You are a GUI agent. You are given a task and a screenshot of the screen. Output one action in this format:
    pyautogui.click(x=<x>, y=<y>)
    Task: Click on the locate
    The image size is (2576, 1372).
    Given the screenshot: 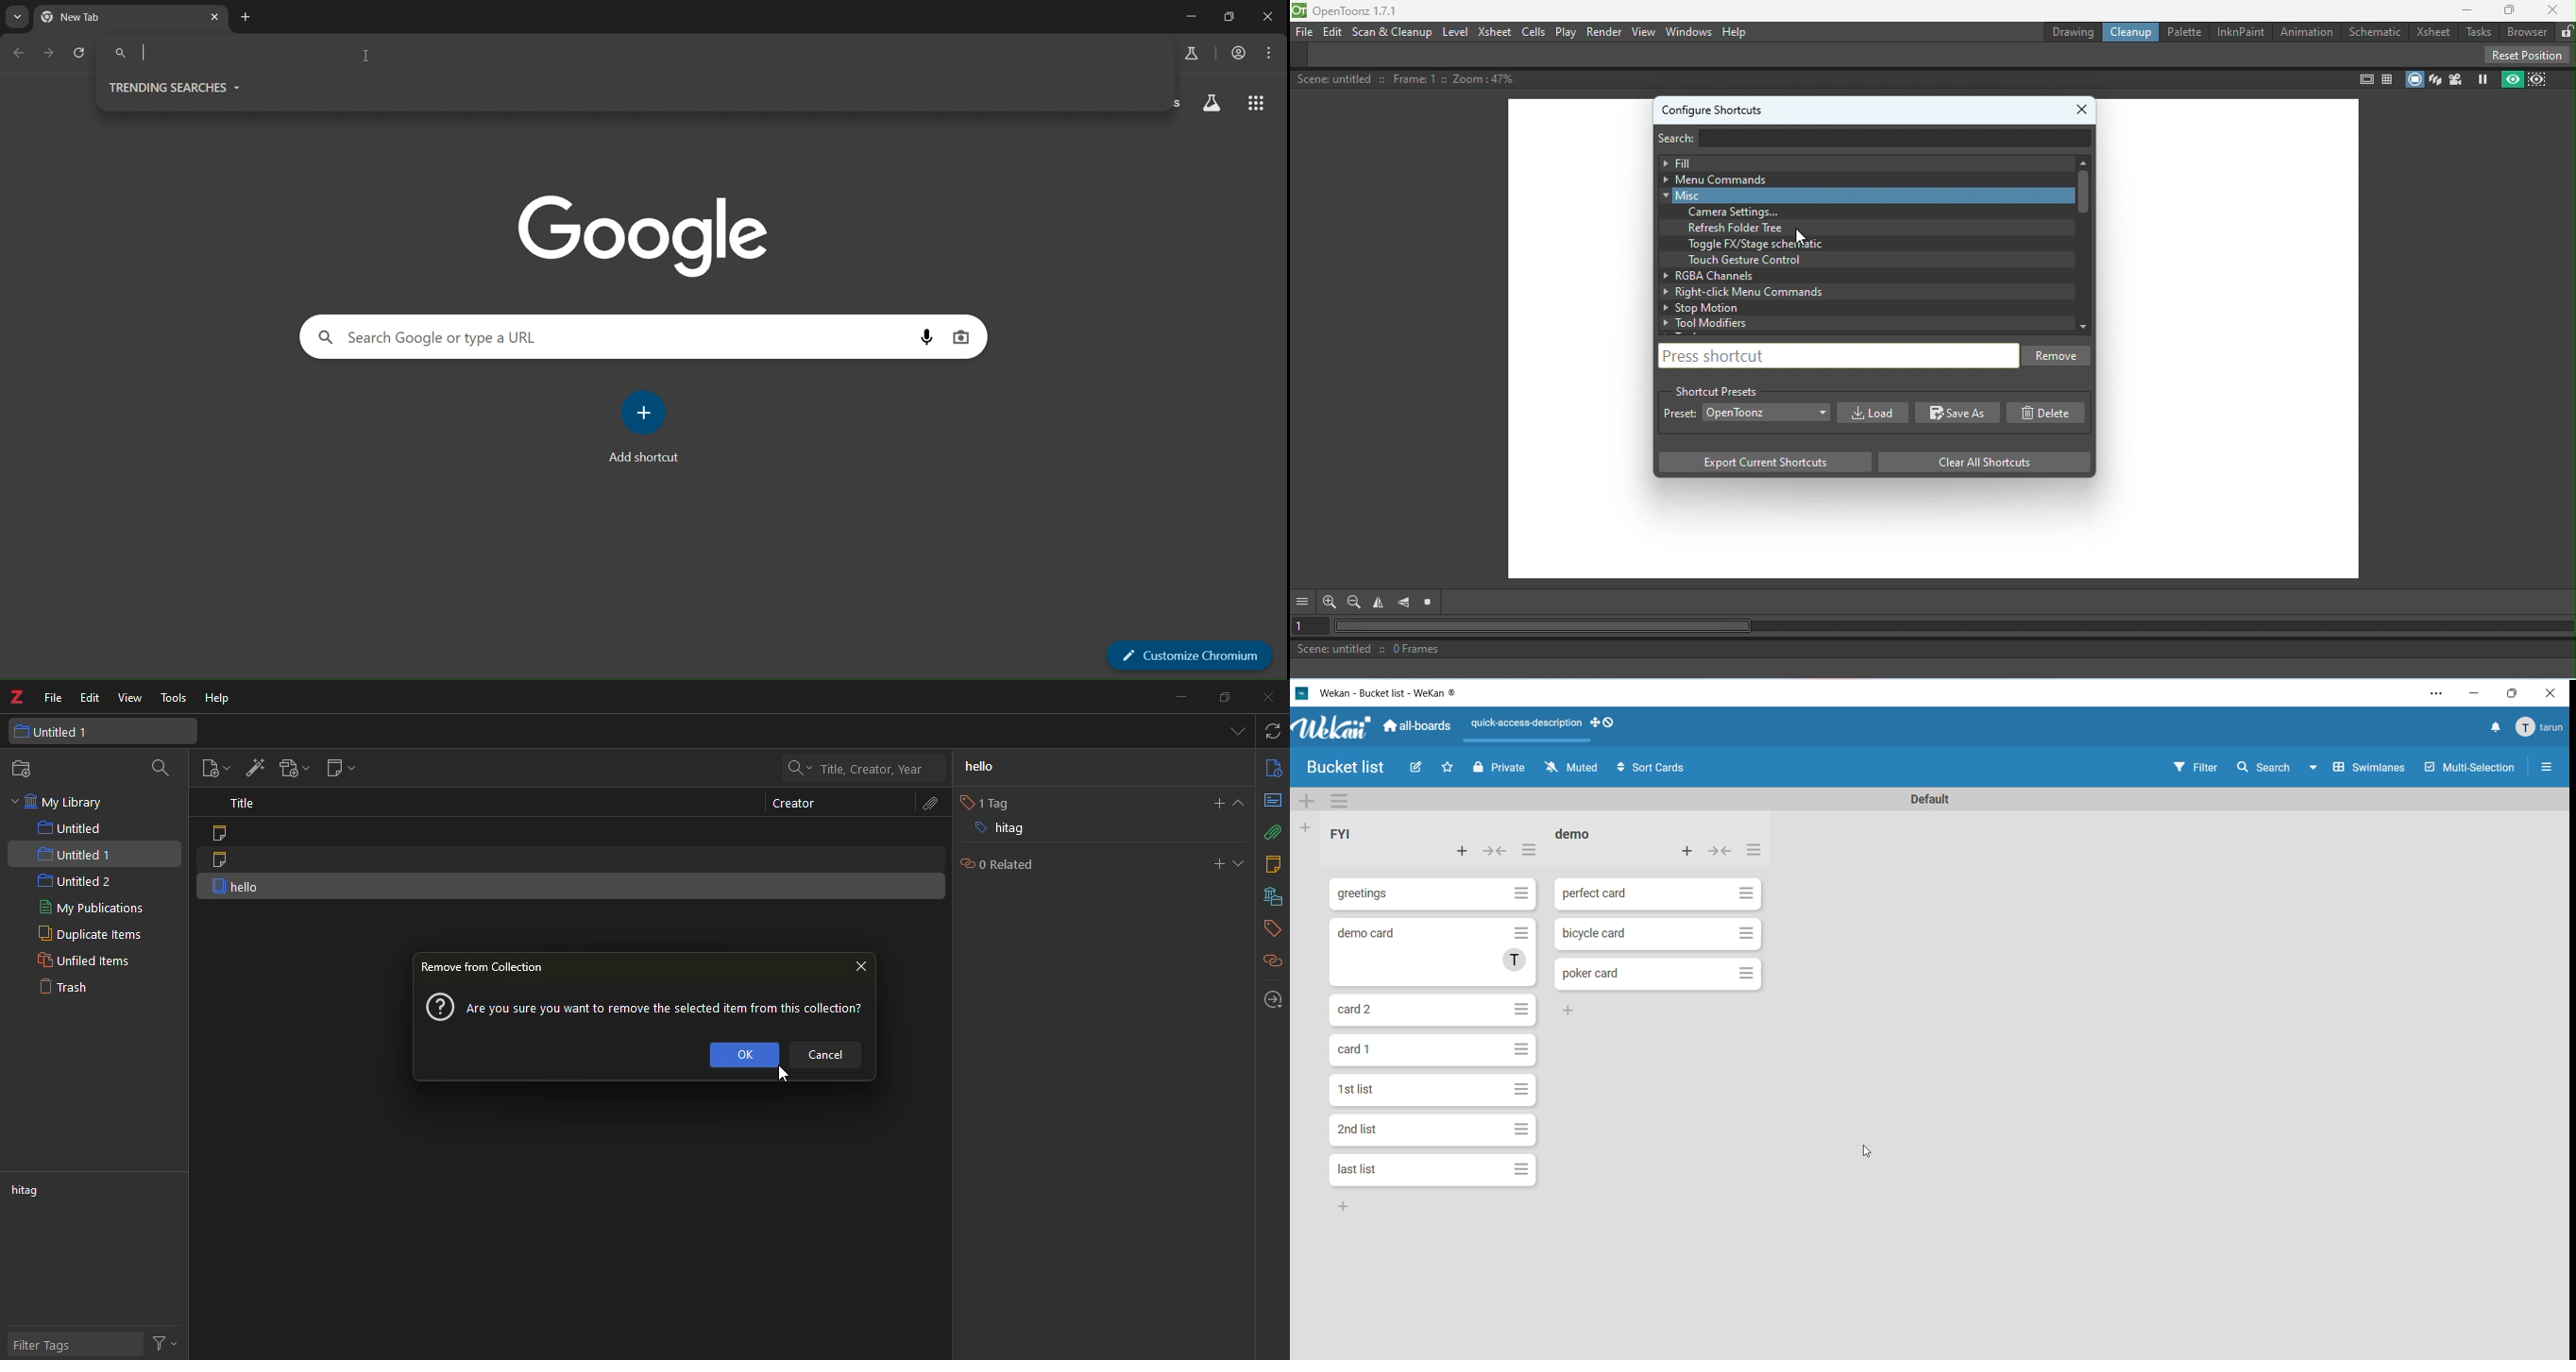 What is the action you would take?
    pyautogui.click(x=1268, y=1000)
    